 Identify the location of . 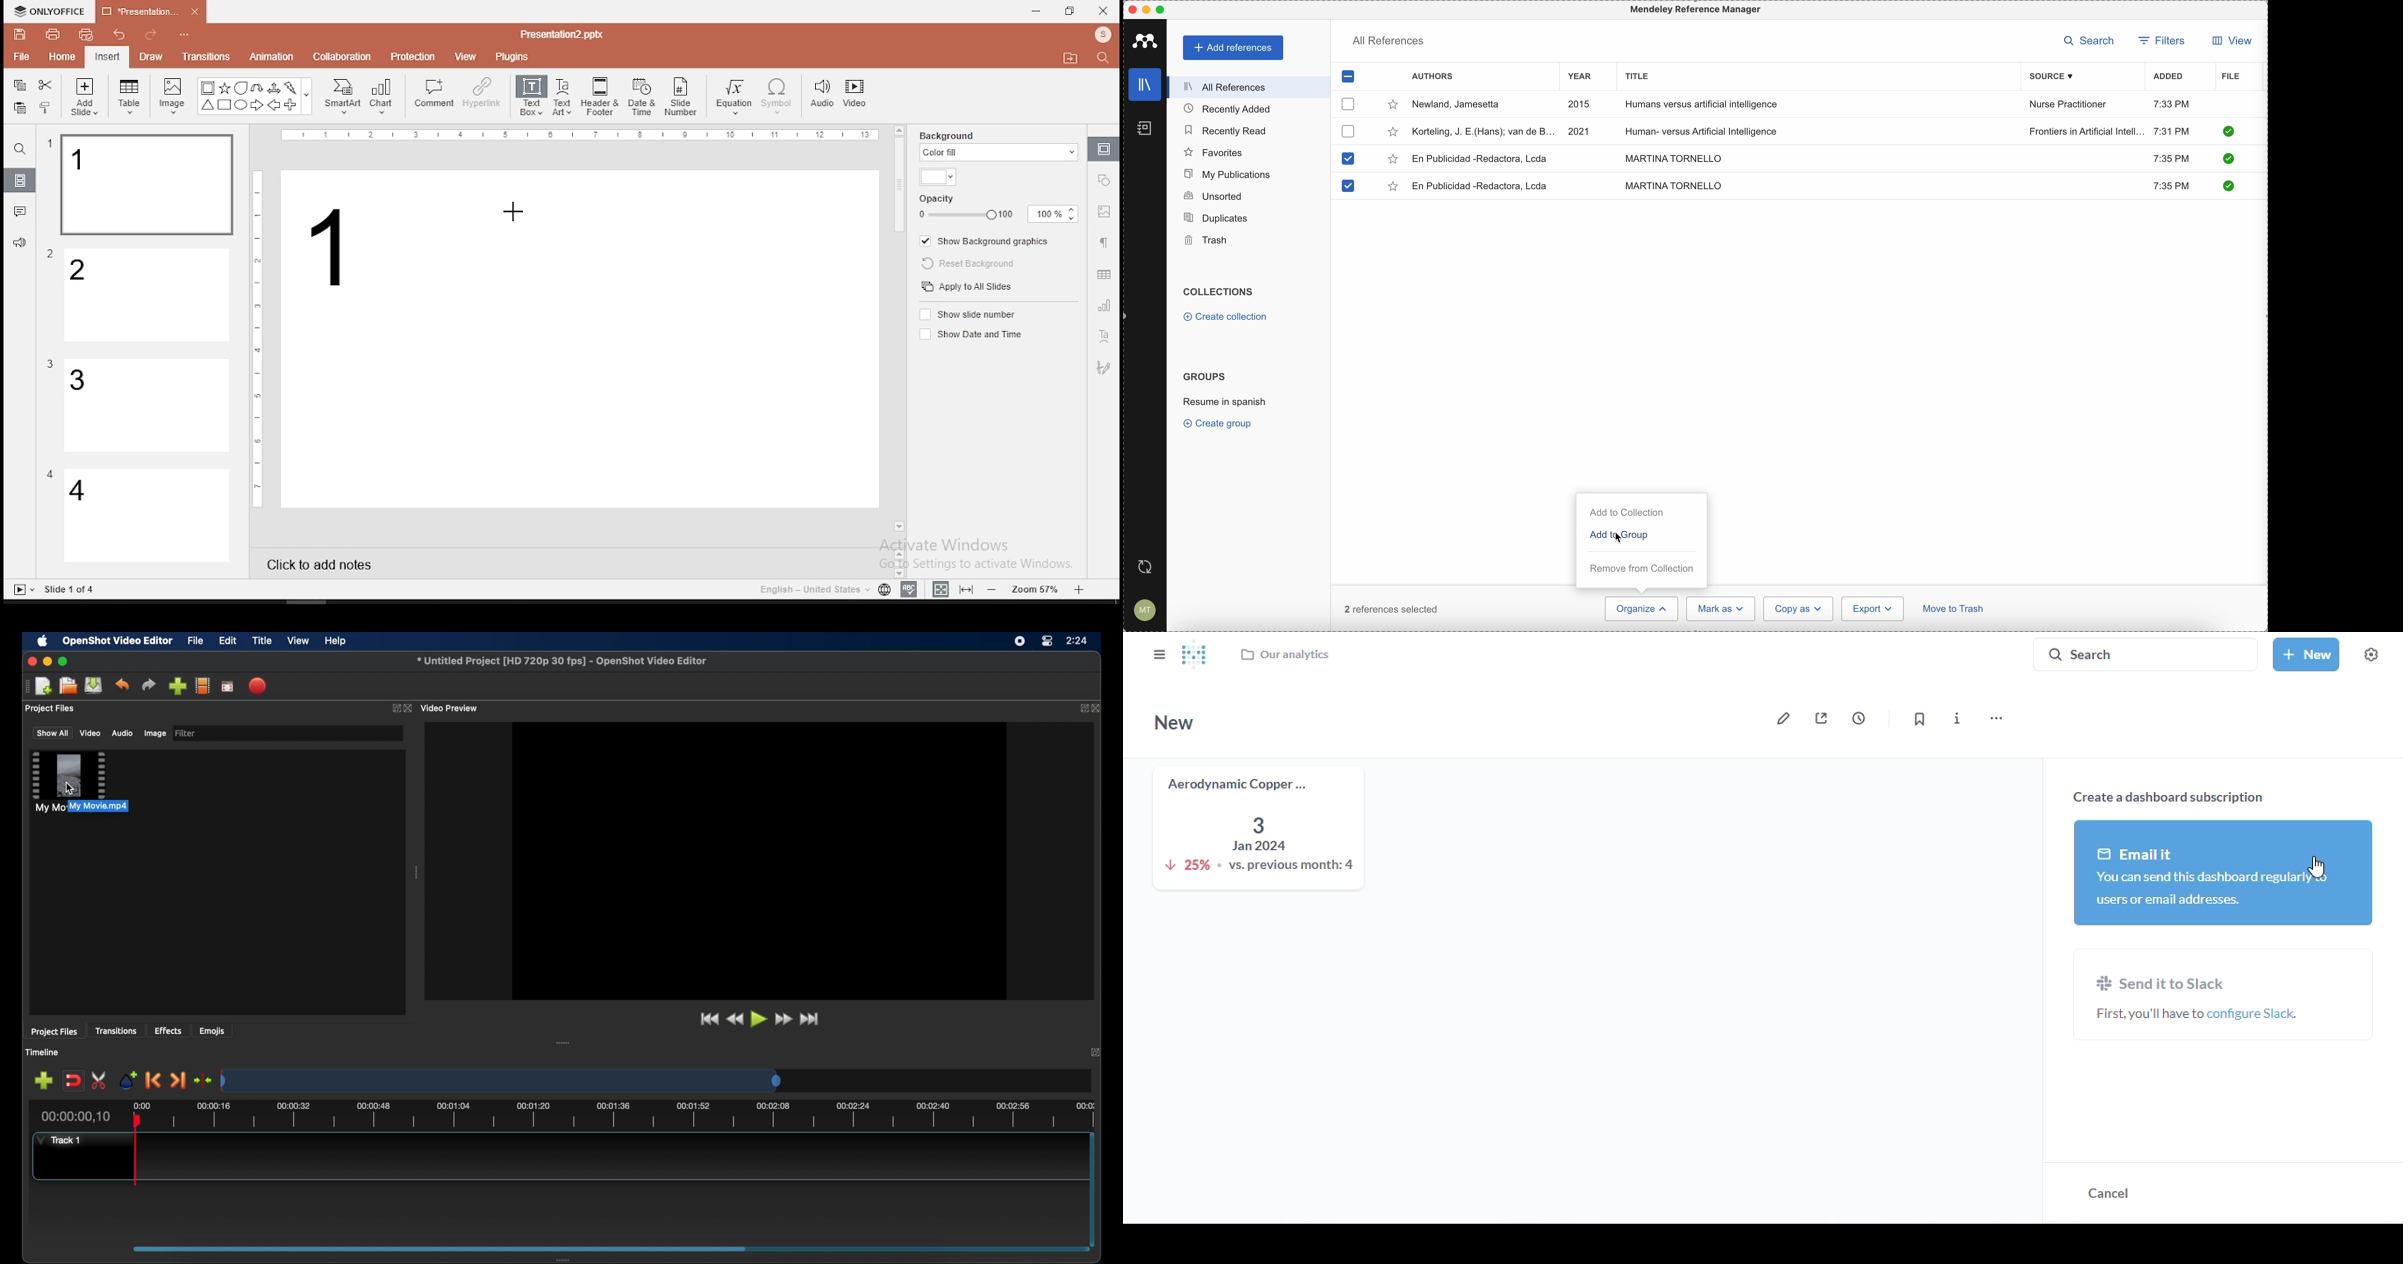
(50, 474).